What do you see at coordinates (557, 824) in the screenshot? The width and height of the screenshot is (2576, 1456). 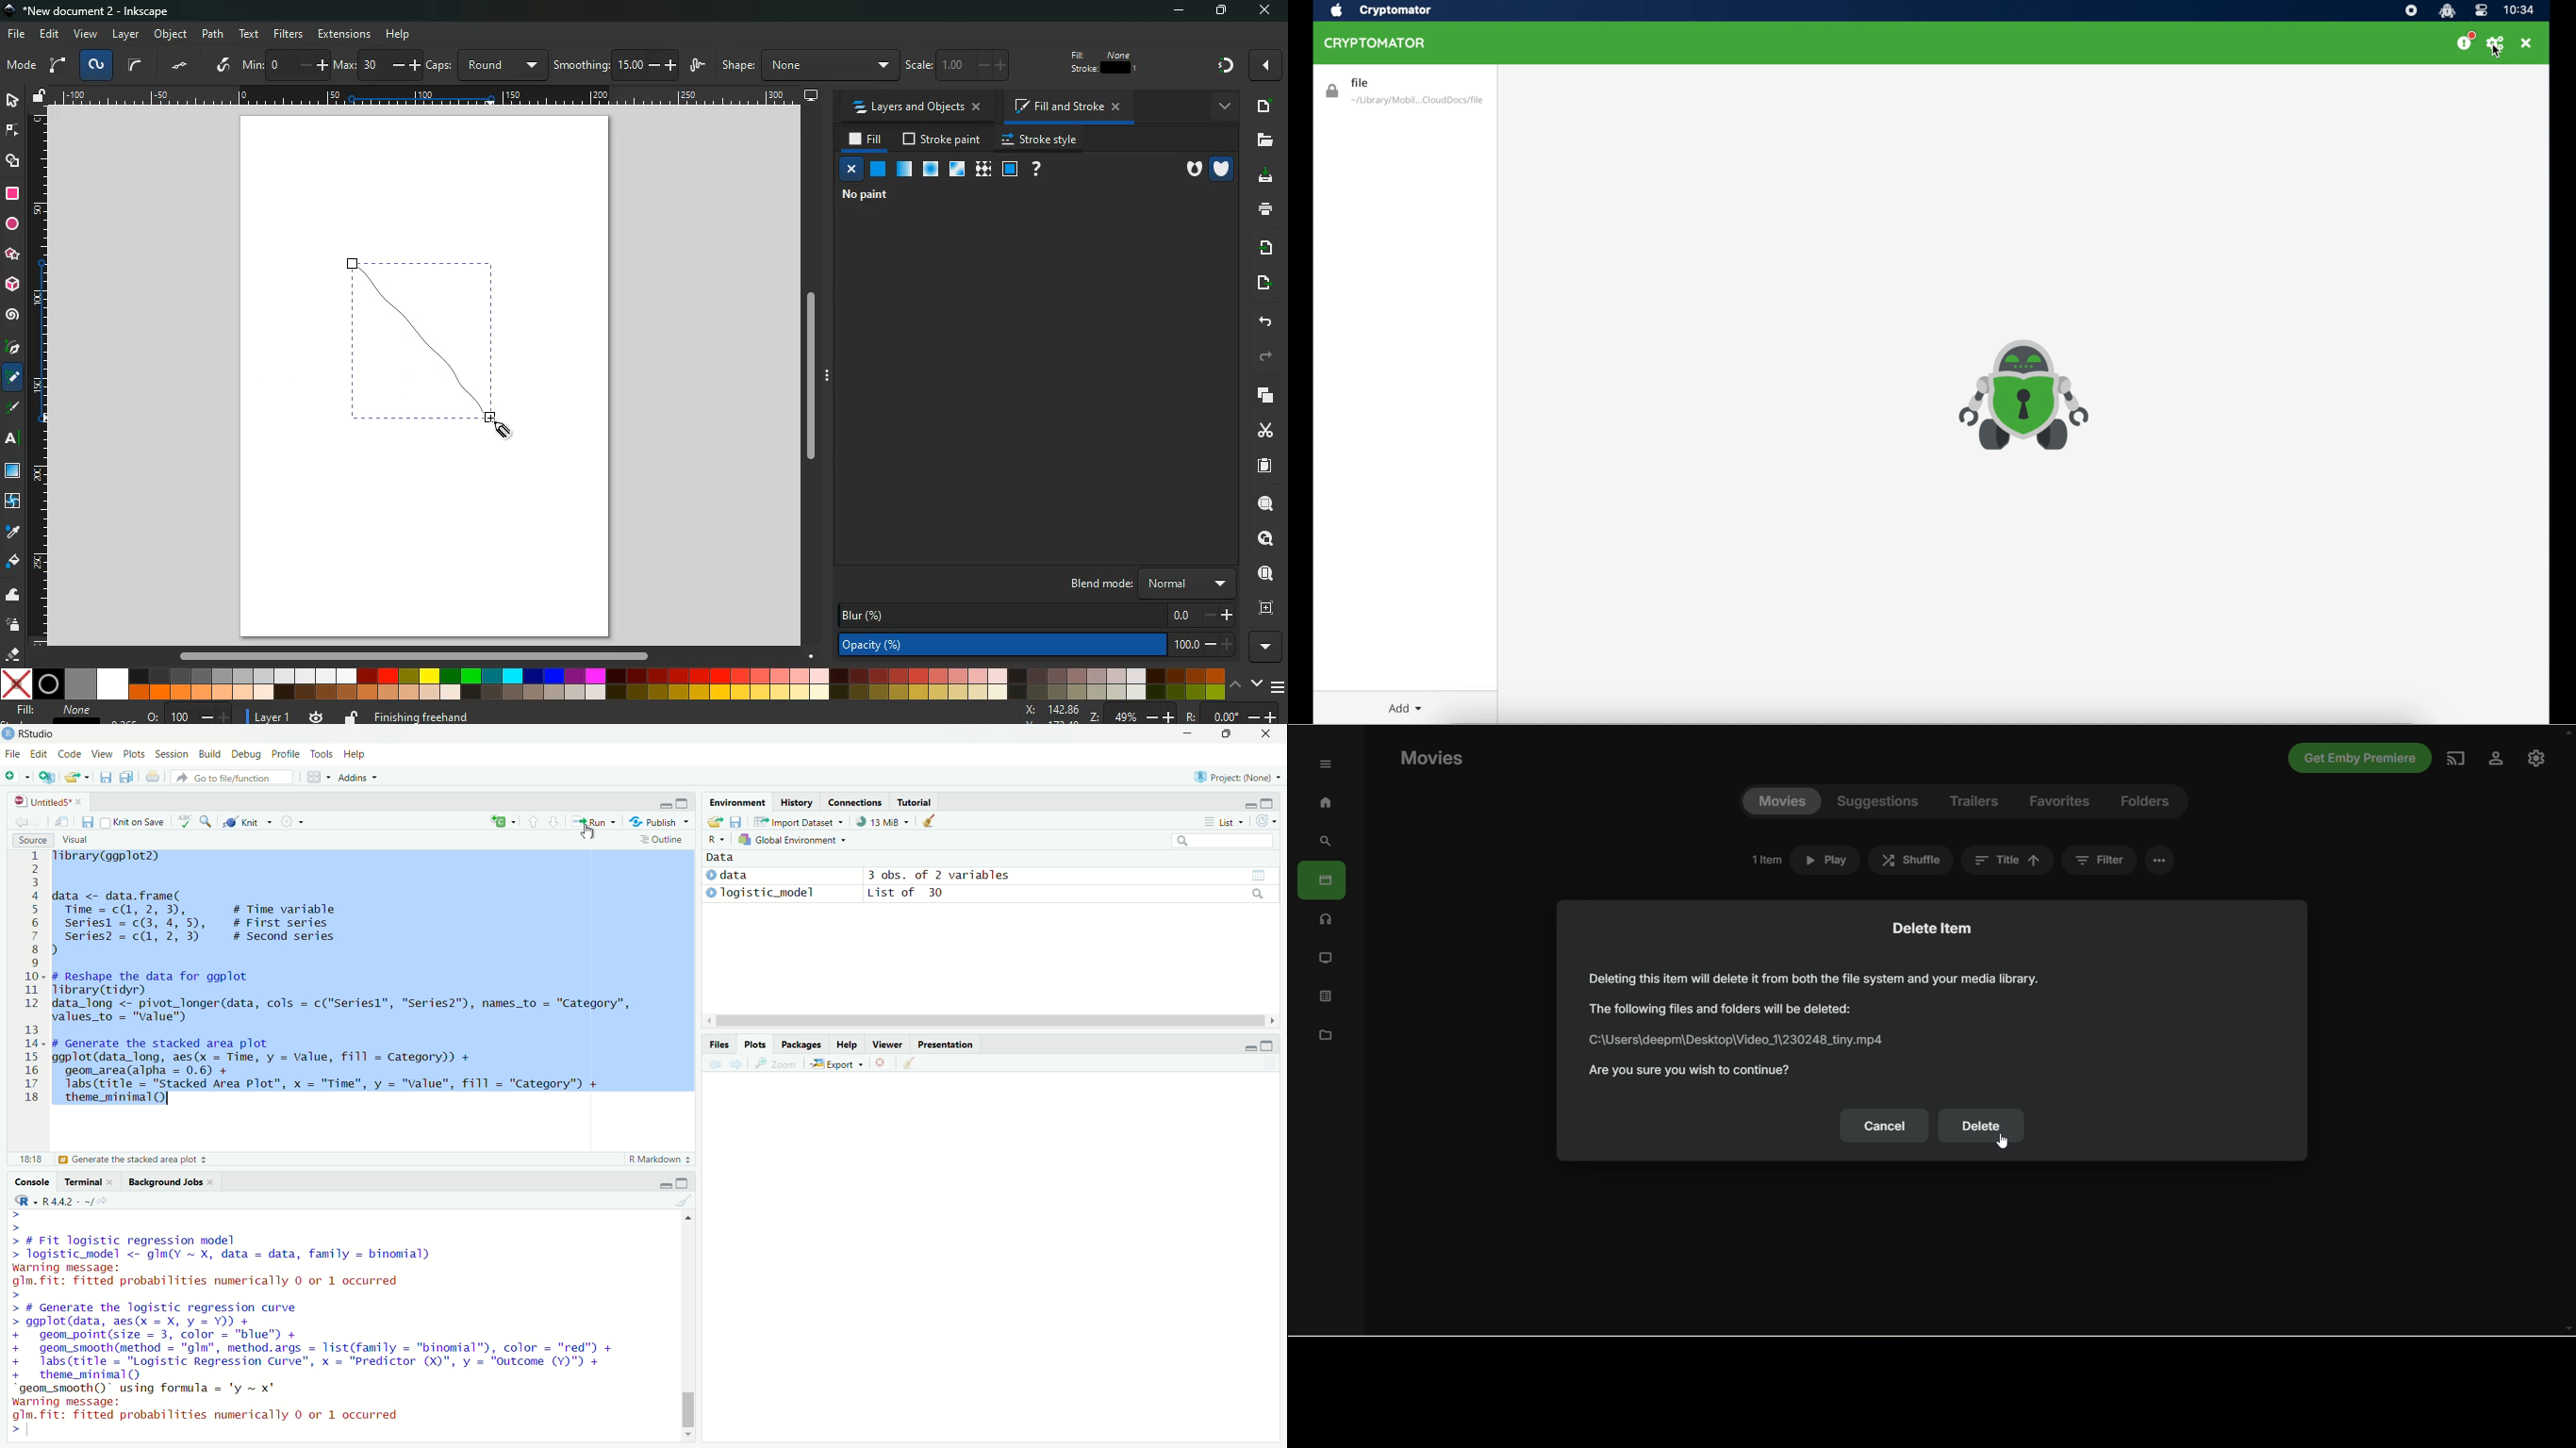 I see `downward` at bounding box center [557, 824].